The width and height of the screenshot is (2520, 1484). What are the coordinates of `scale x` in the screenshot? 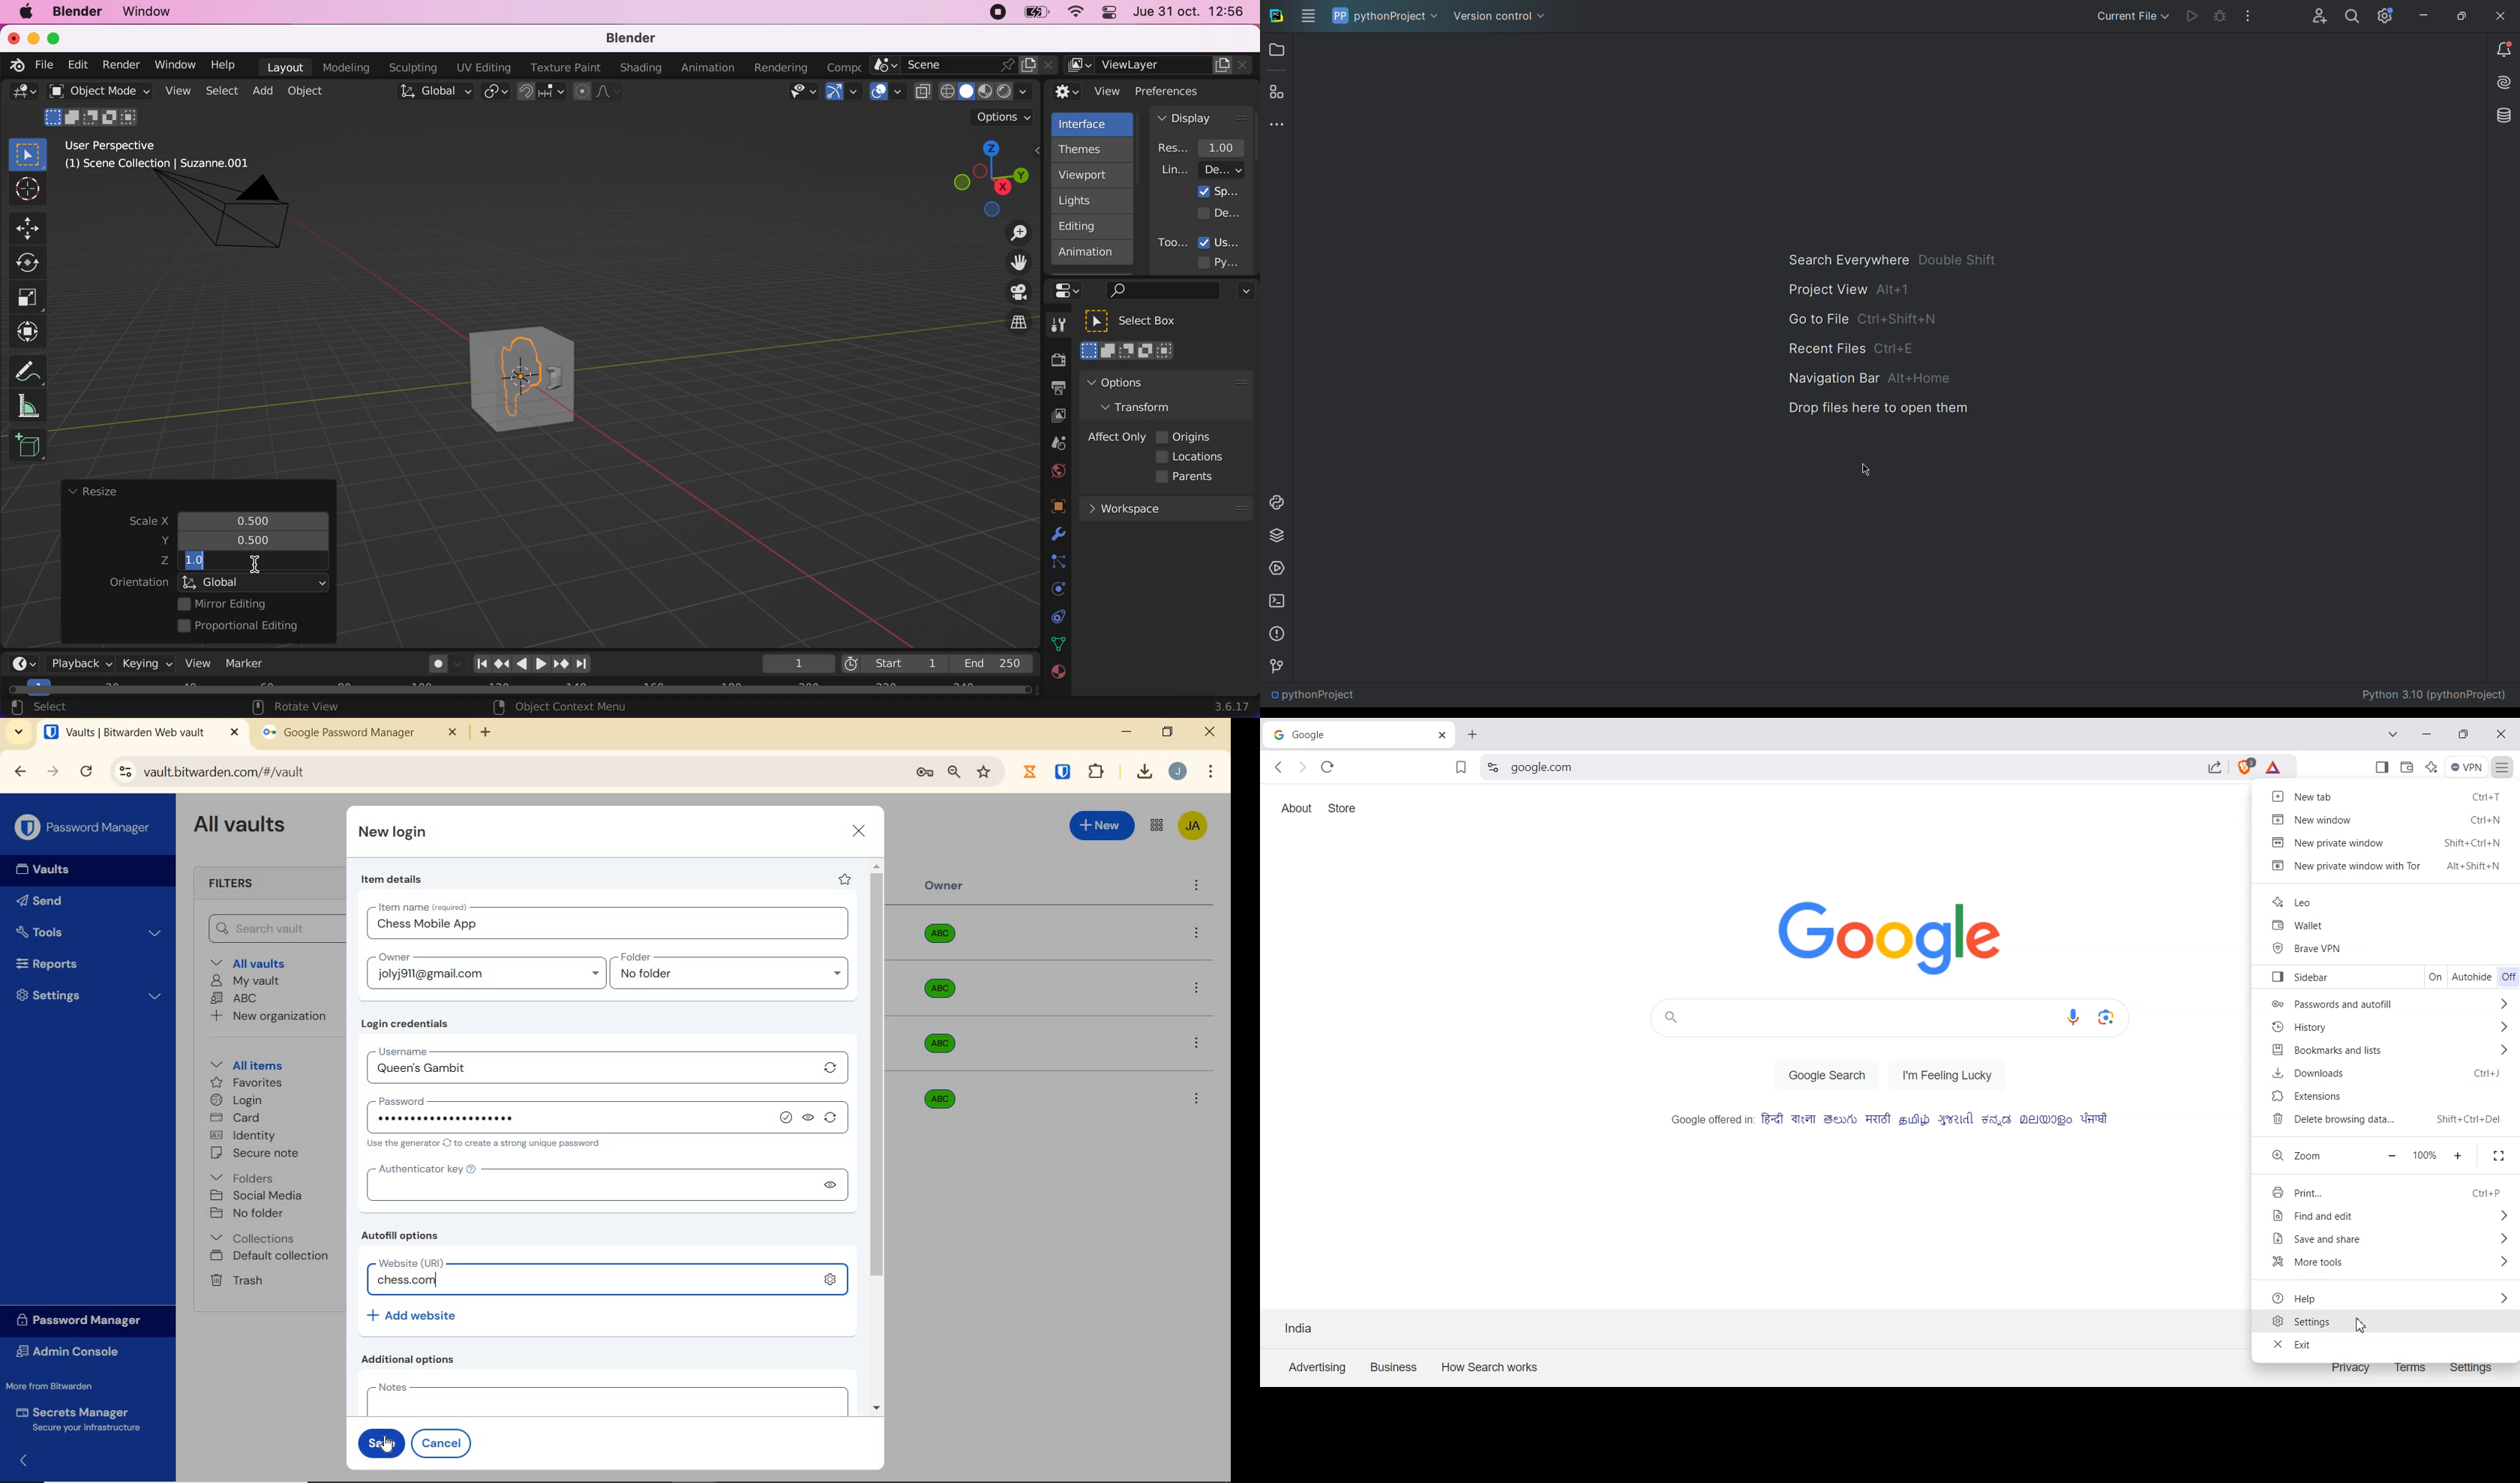 It's located at (251, 518).